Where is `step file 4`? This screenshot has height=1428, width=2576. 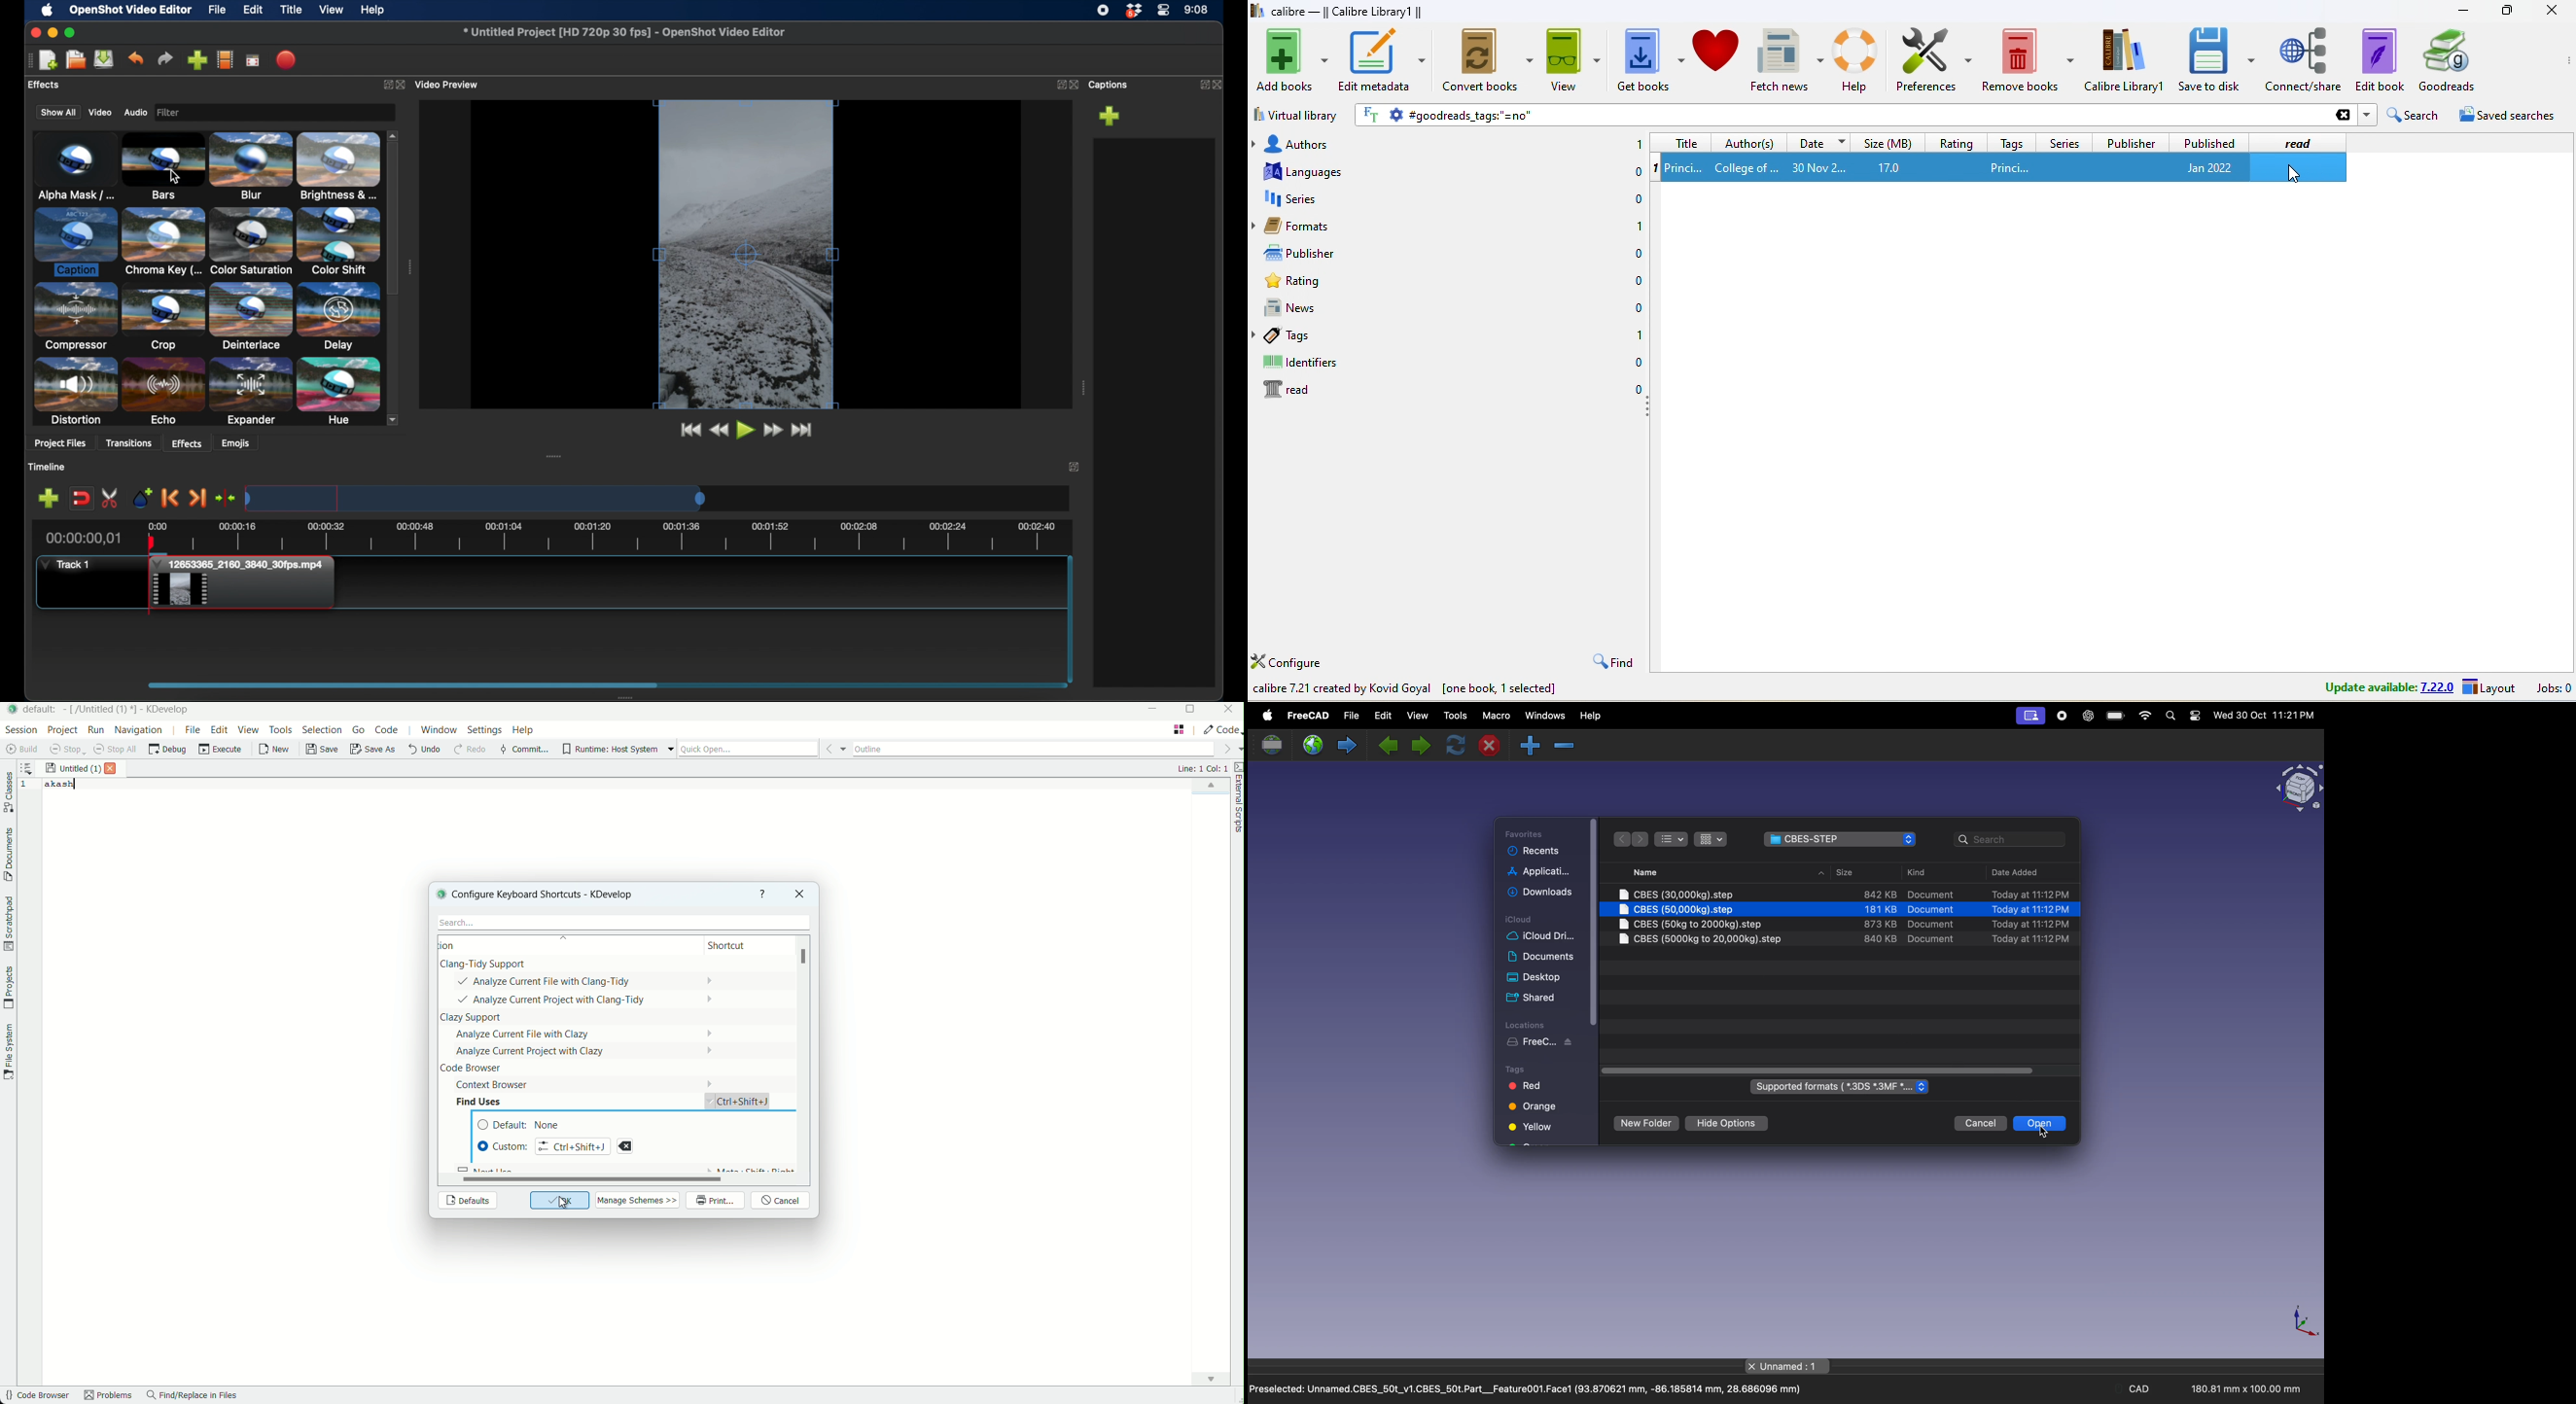 step file 4 is located at coordinates (1843, 939).